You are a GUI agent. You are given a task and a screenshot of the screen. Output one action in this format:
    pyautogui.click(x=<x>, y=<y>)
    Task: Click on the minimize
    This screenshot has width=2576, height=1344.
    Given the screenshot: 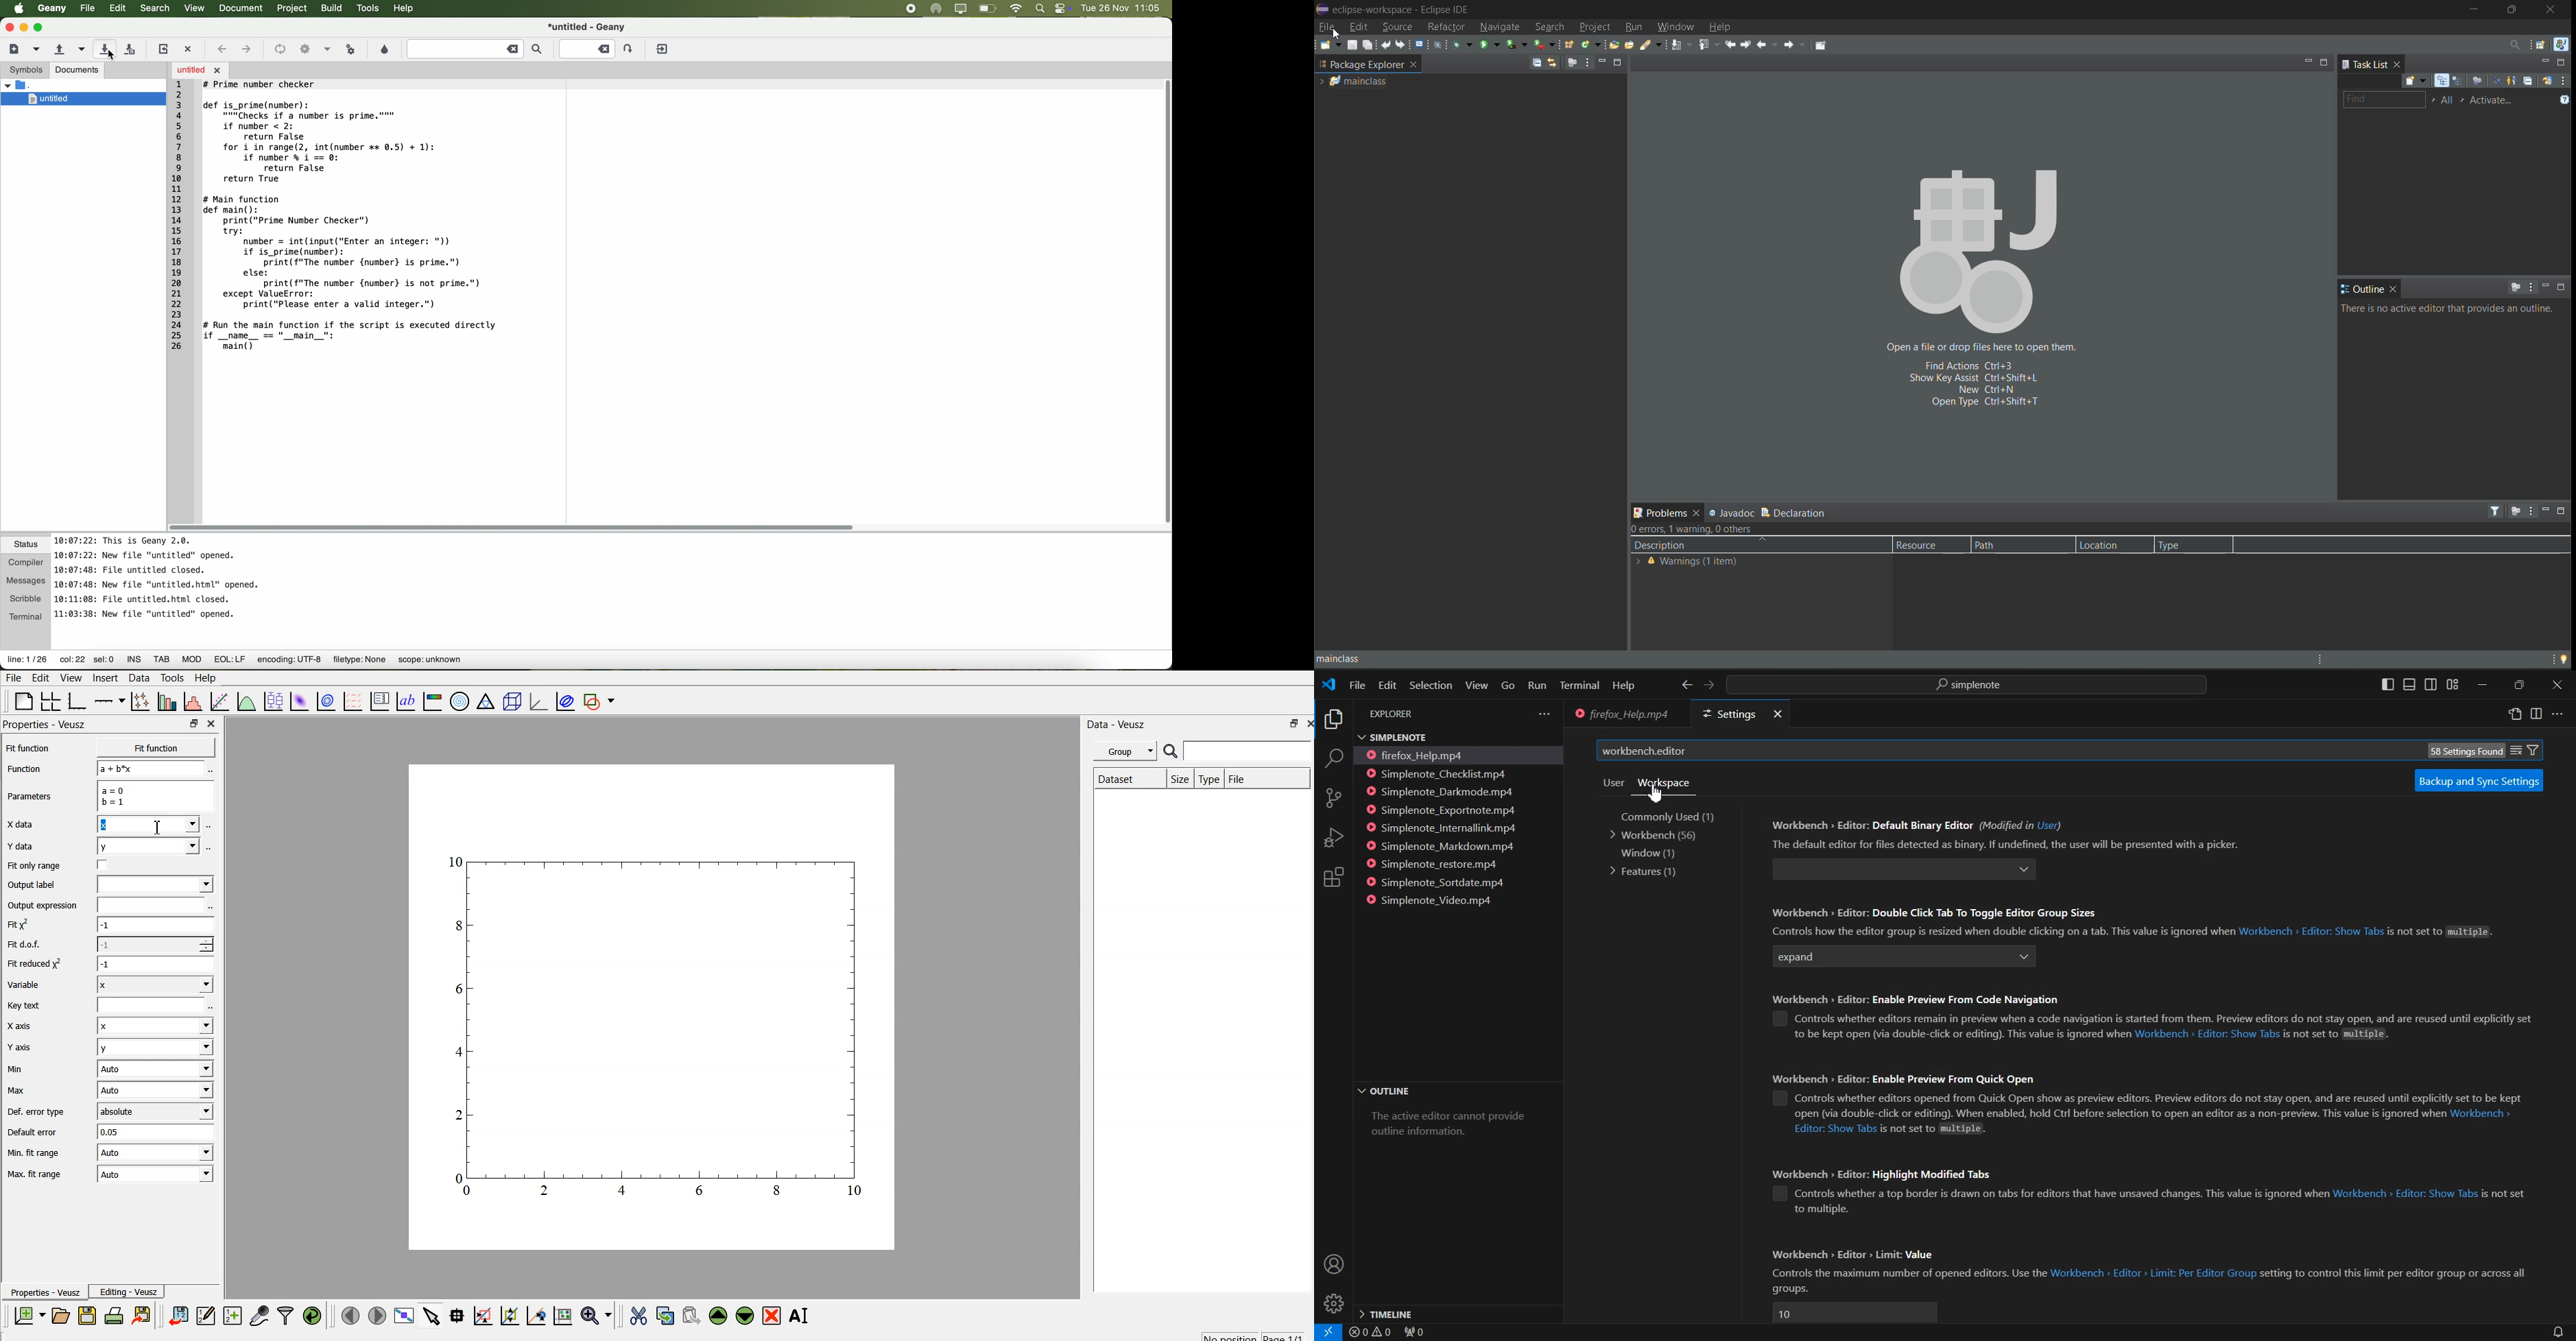 What is the action you would take?
    pyautogui.click(x=2545, y=62)
    